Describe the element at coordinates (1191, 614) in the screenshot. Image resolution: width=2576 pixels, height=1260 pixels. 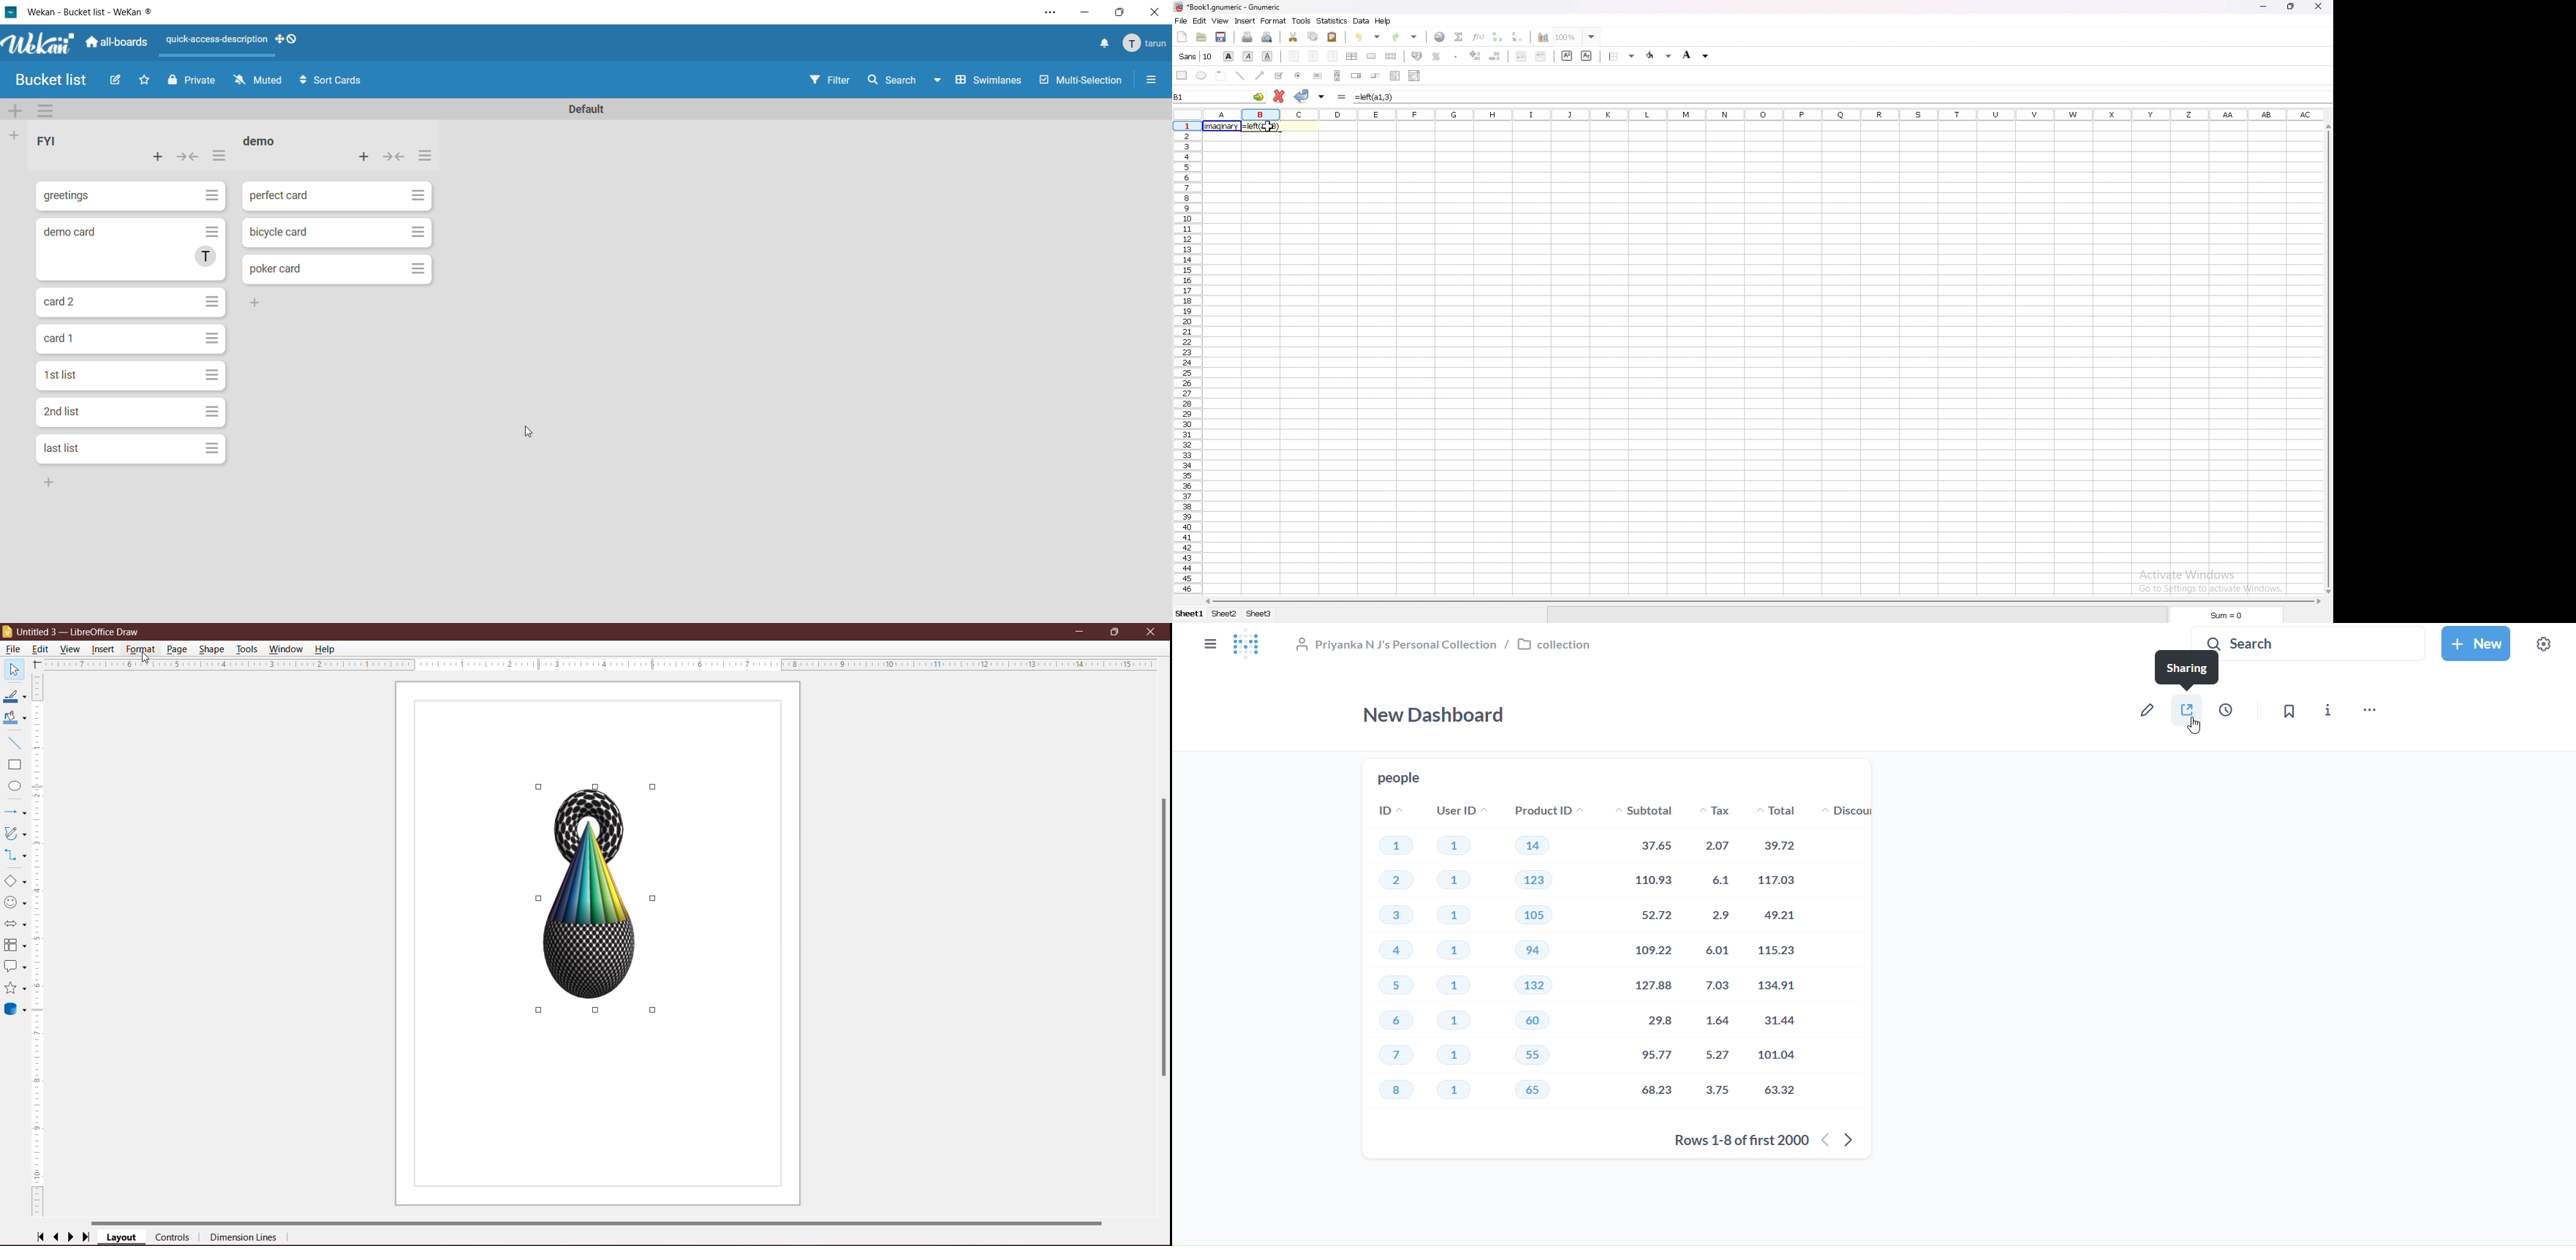
I see `sheet 1` at that location.